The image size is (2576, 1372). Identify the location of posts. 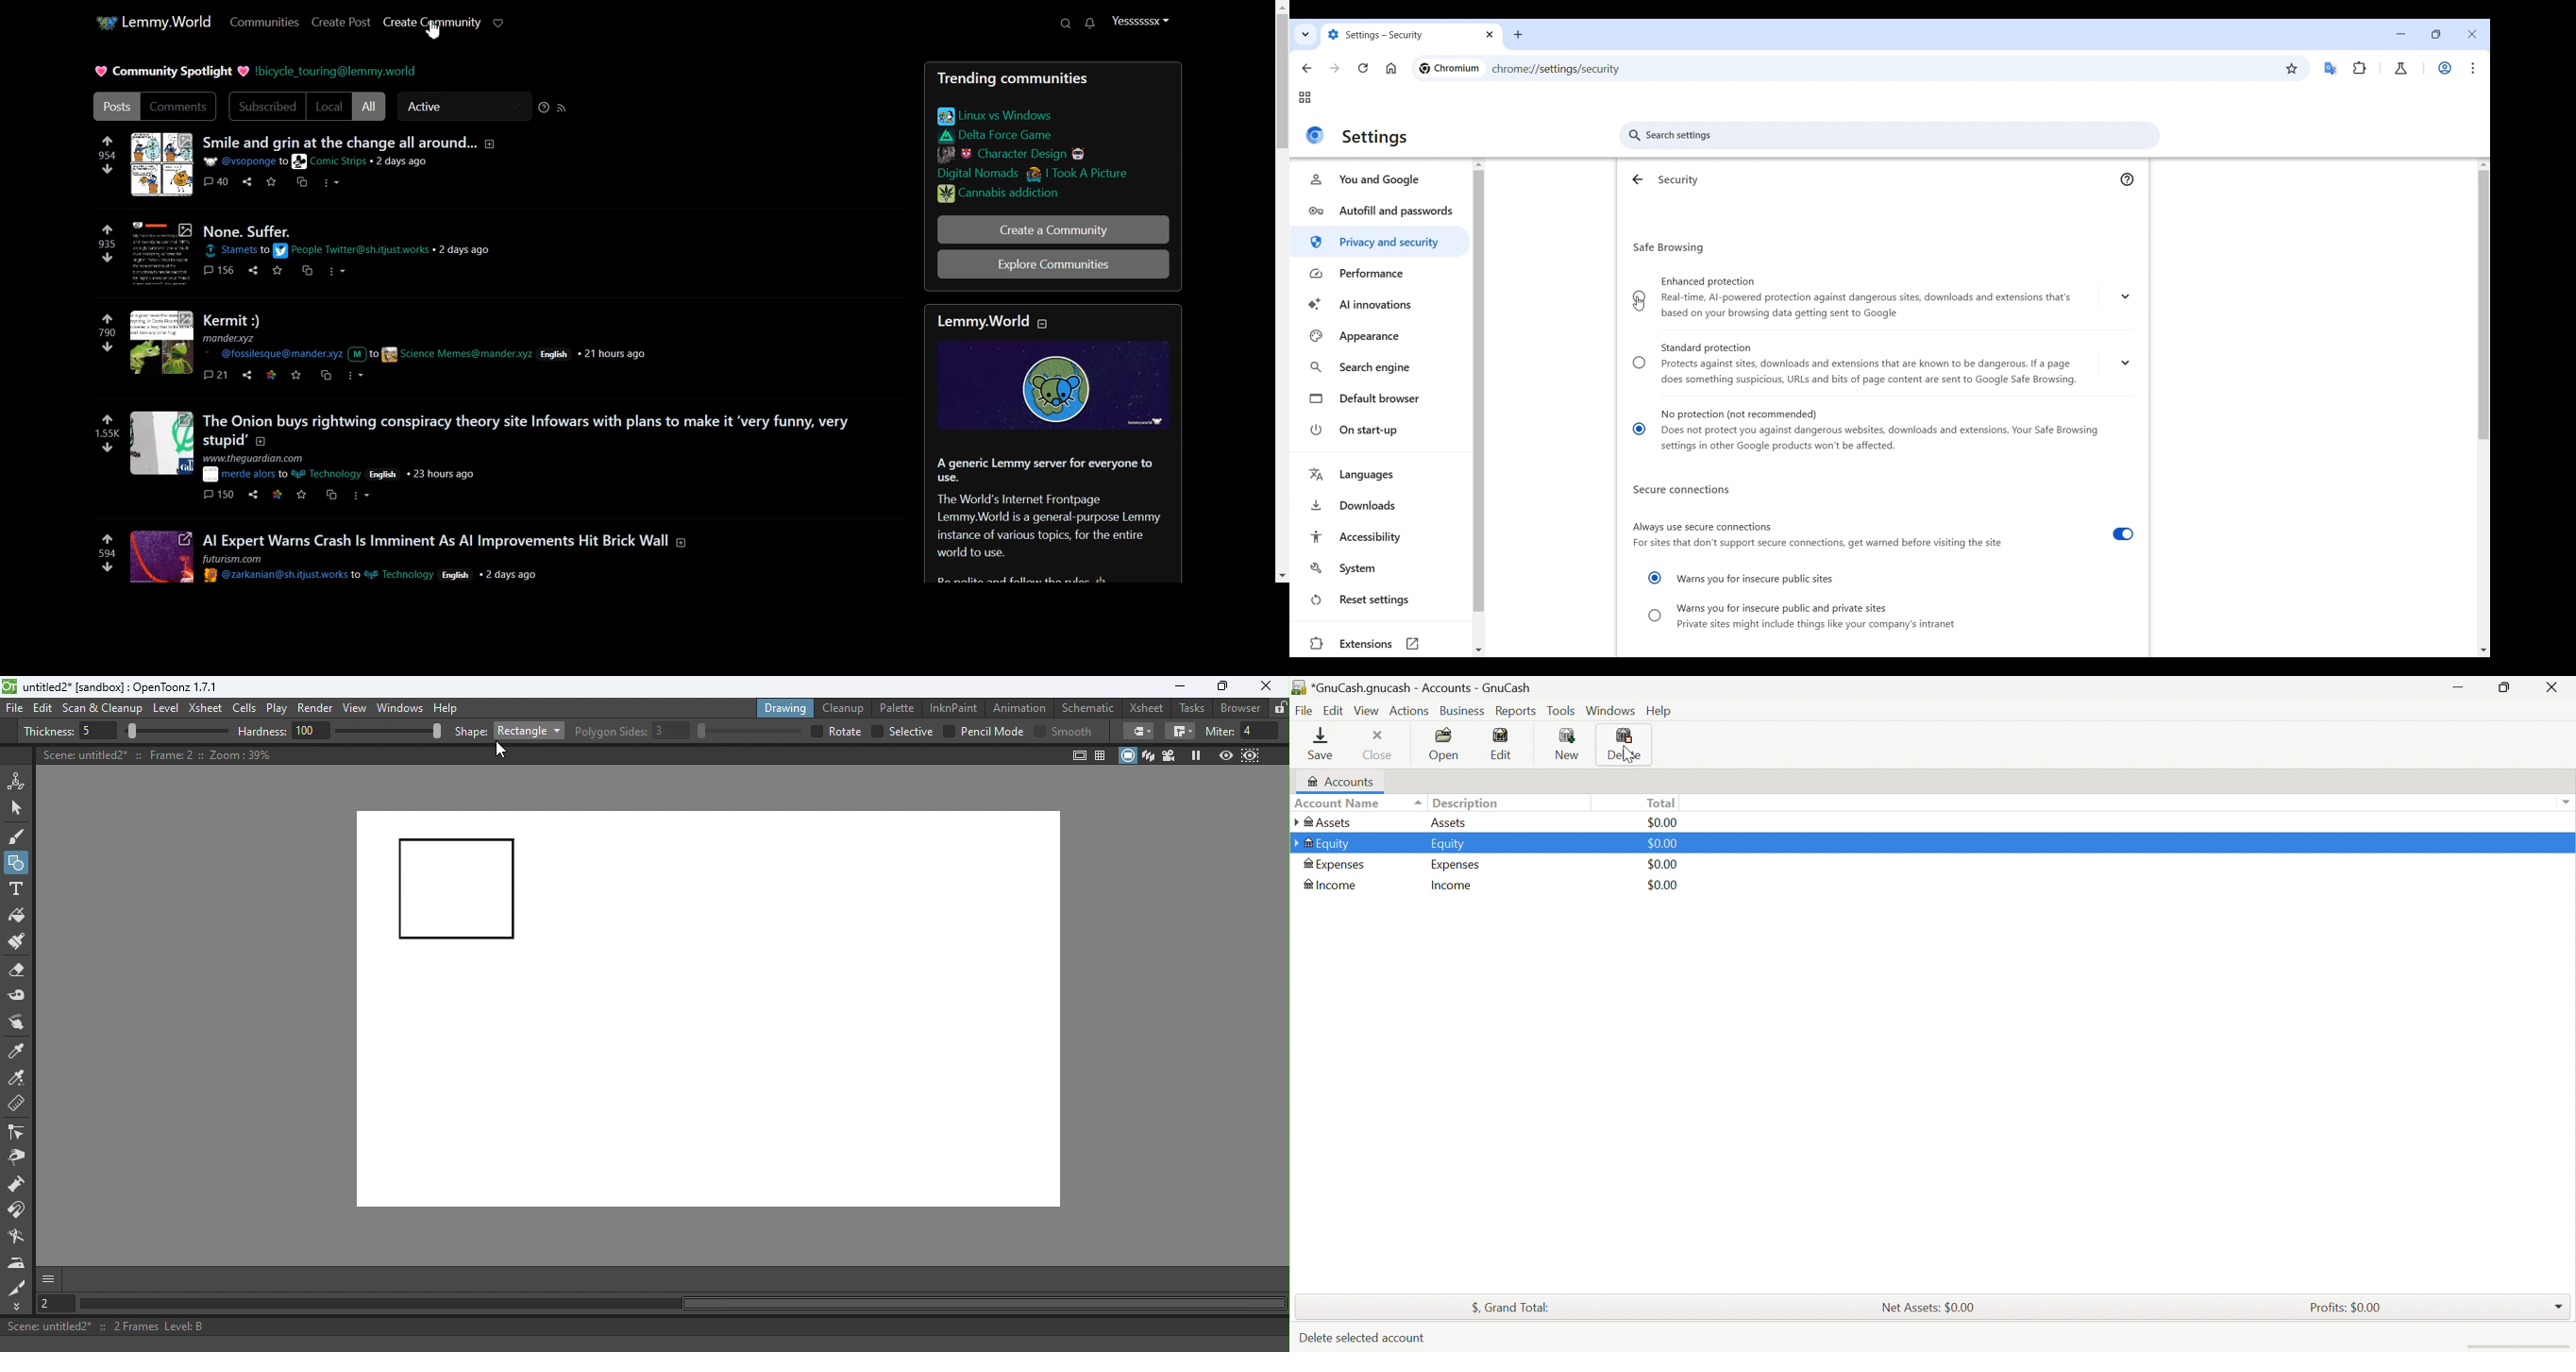
(531, 431).